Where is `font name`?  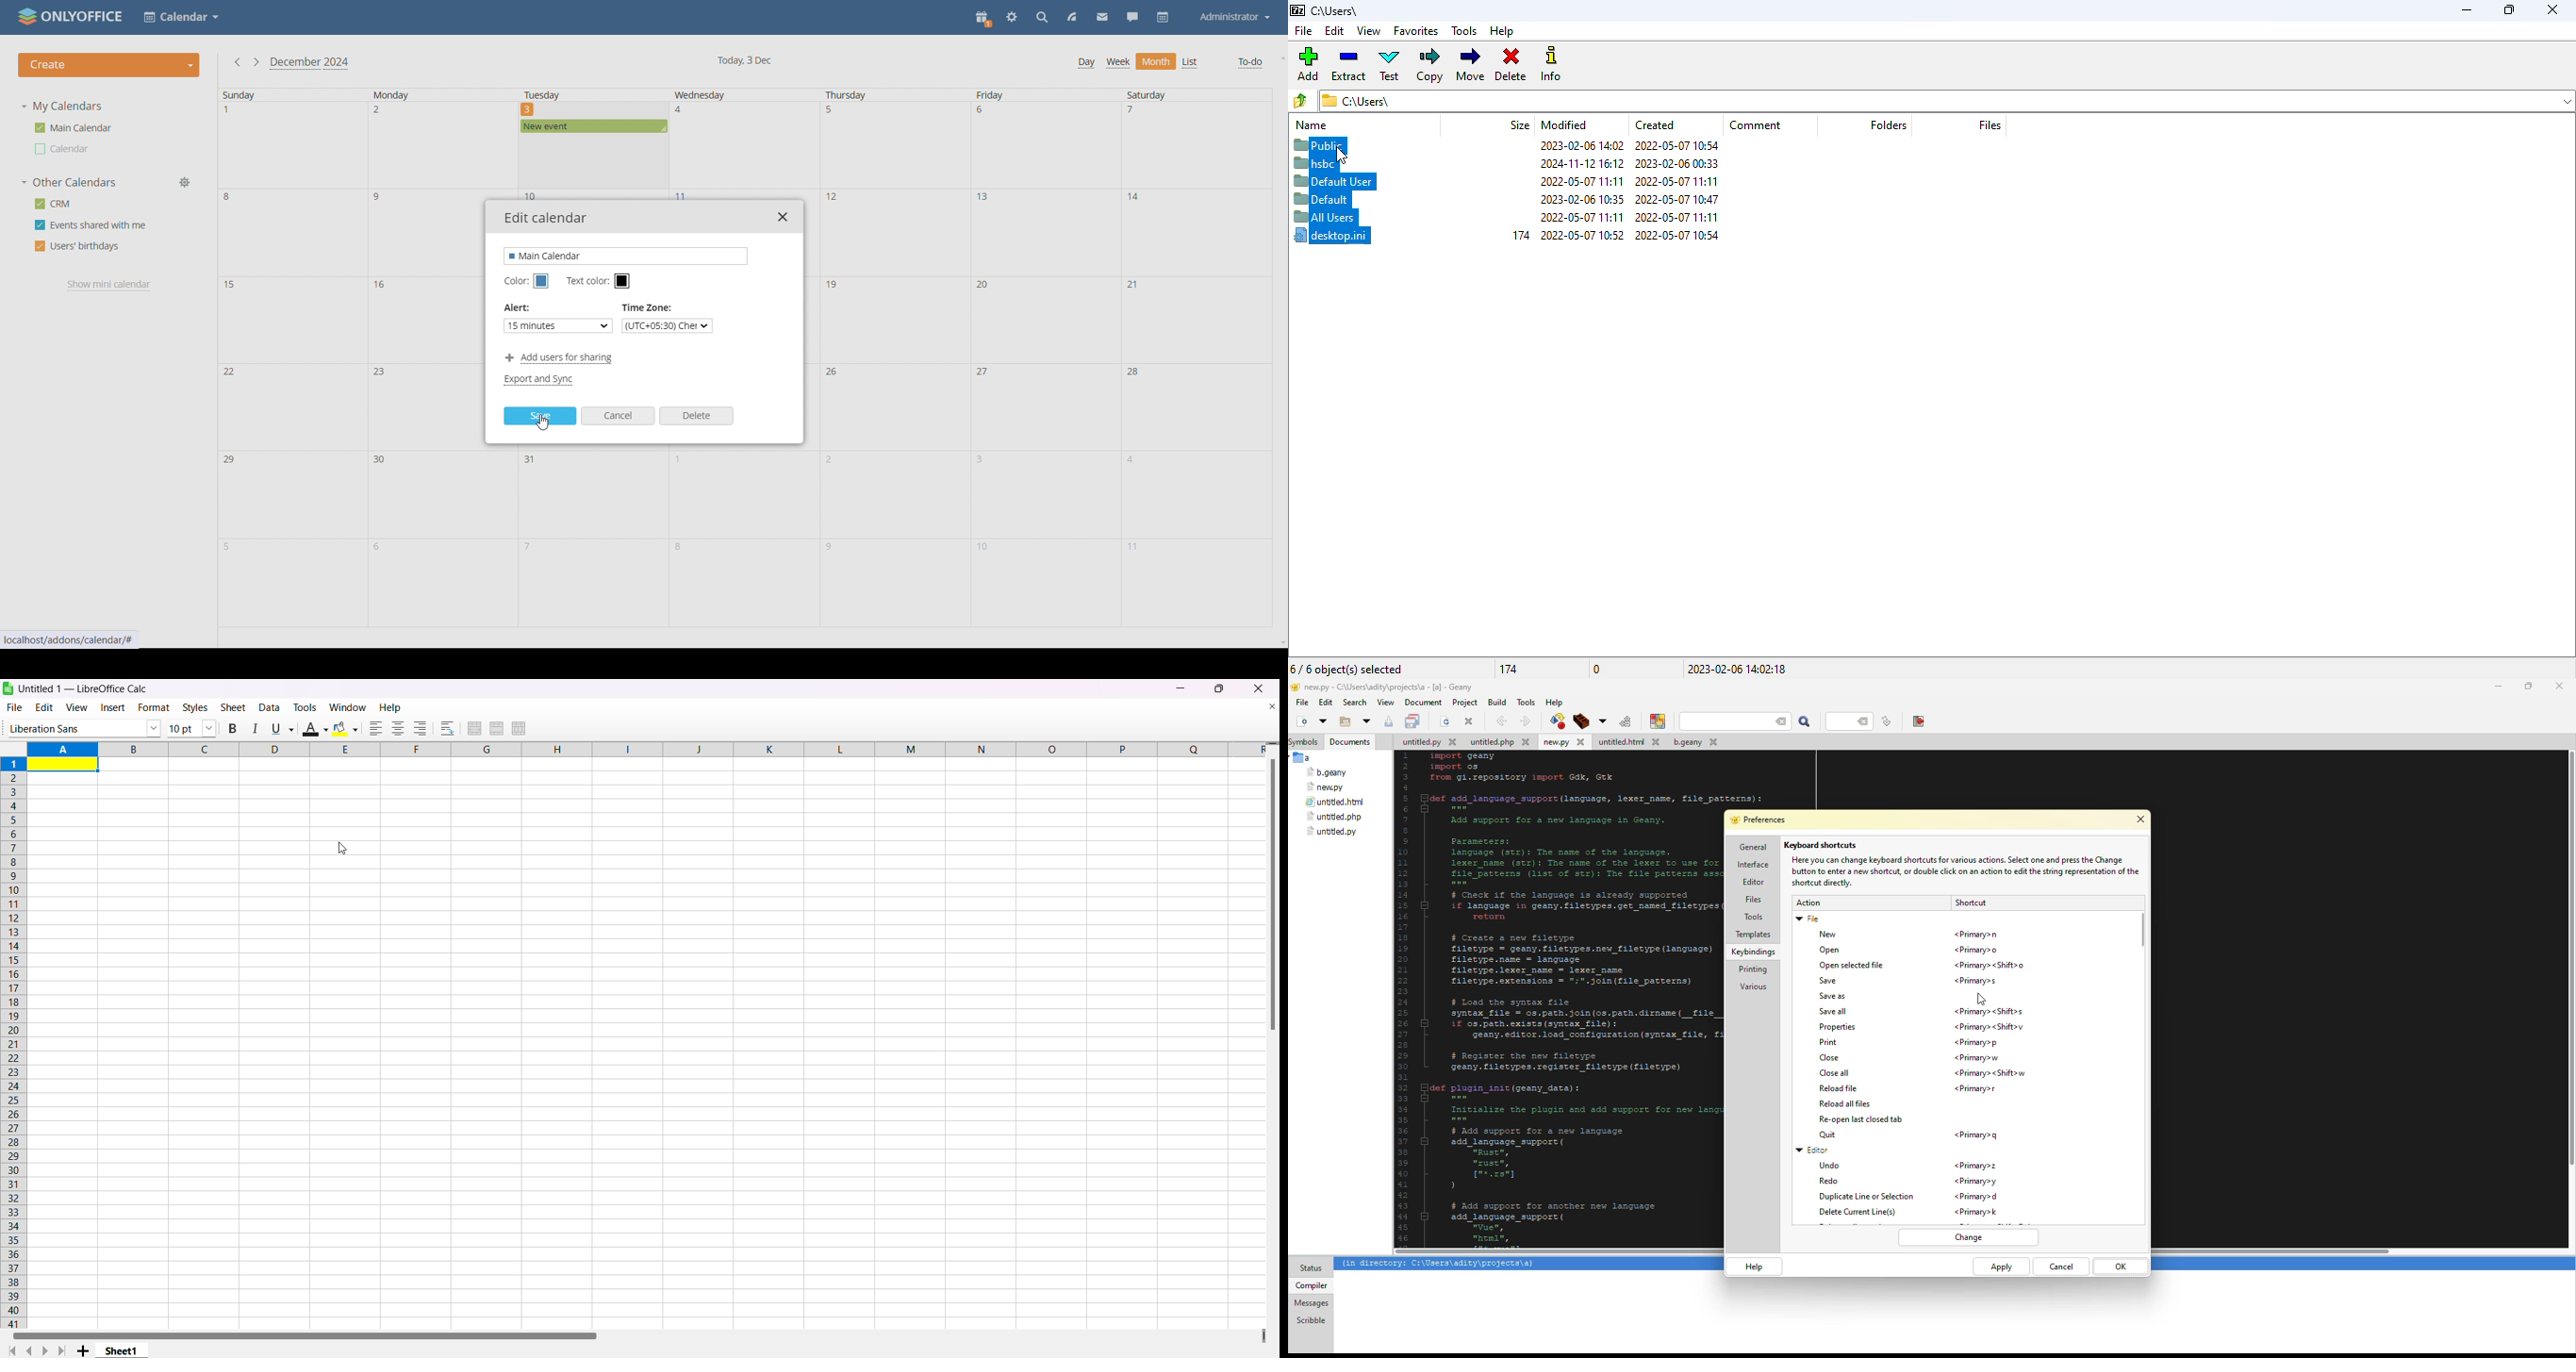 font name is located at coordinates (83, 727).